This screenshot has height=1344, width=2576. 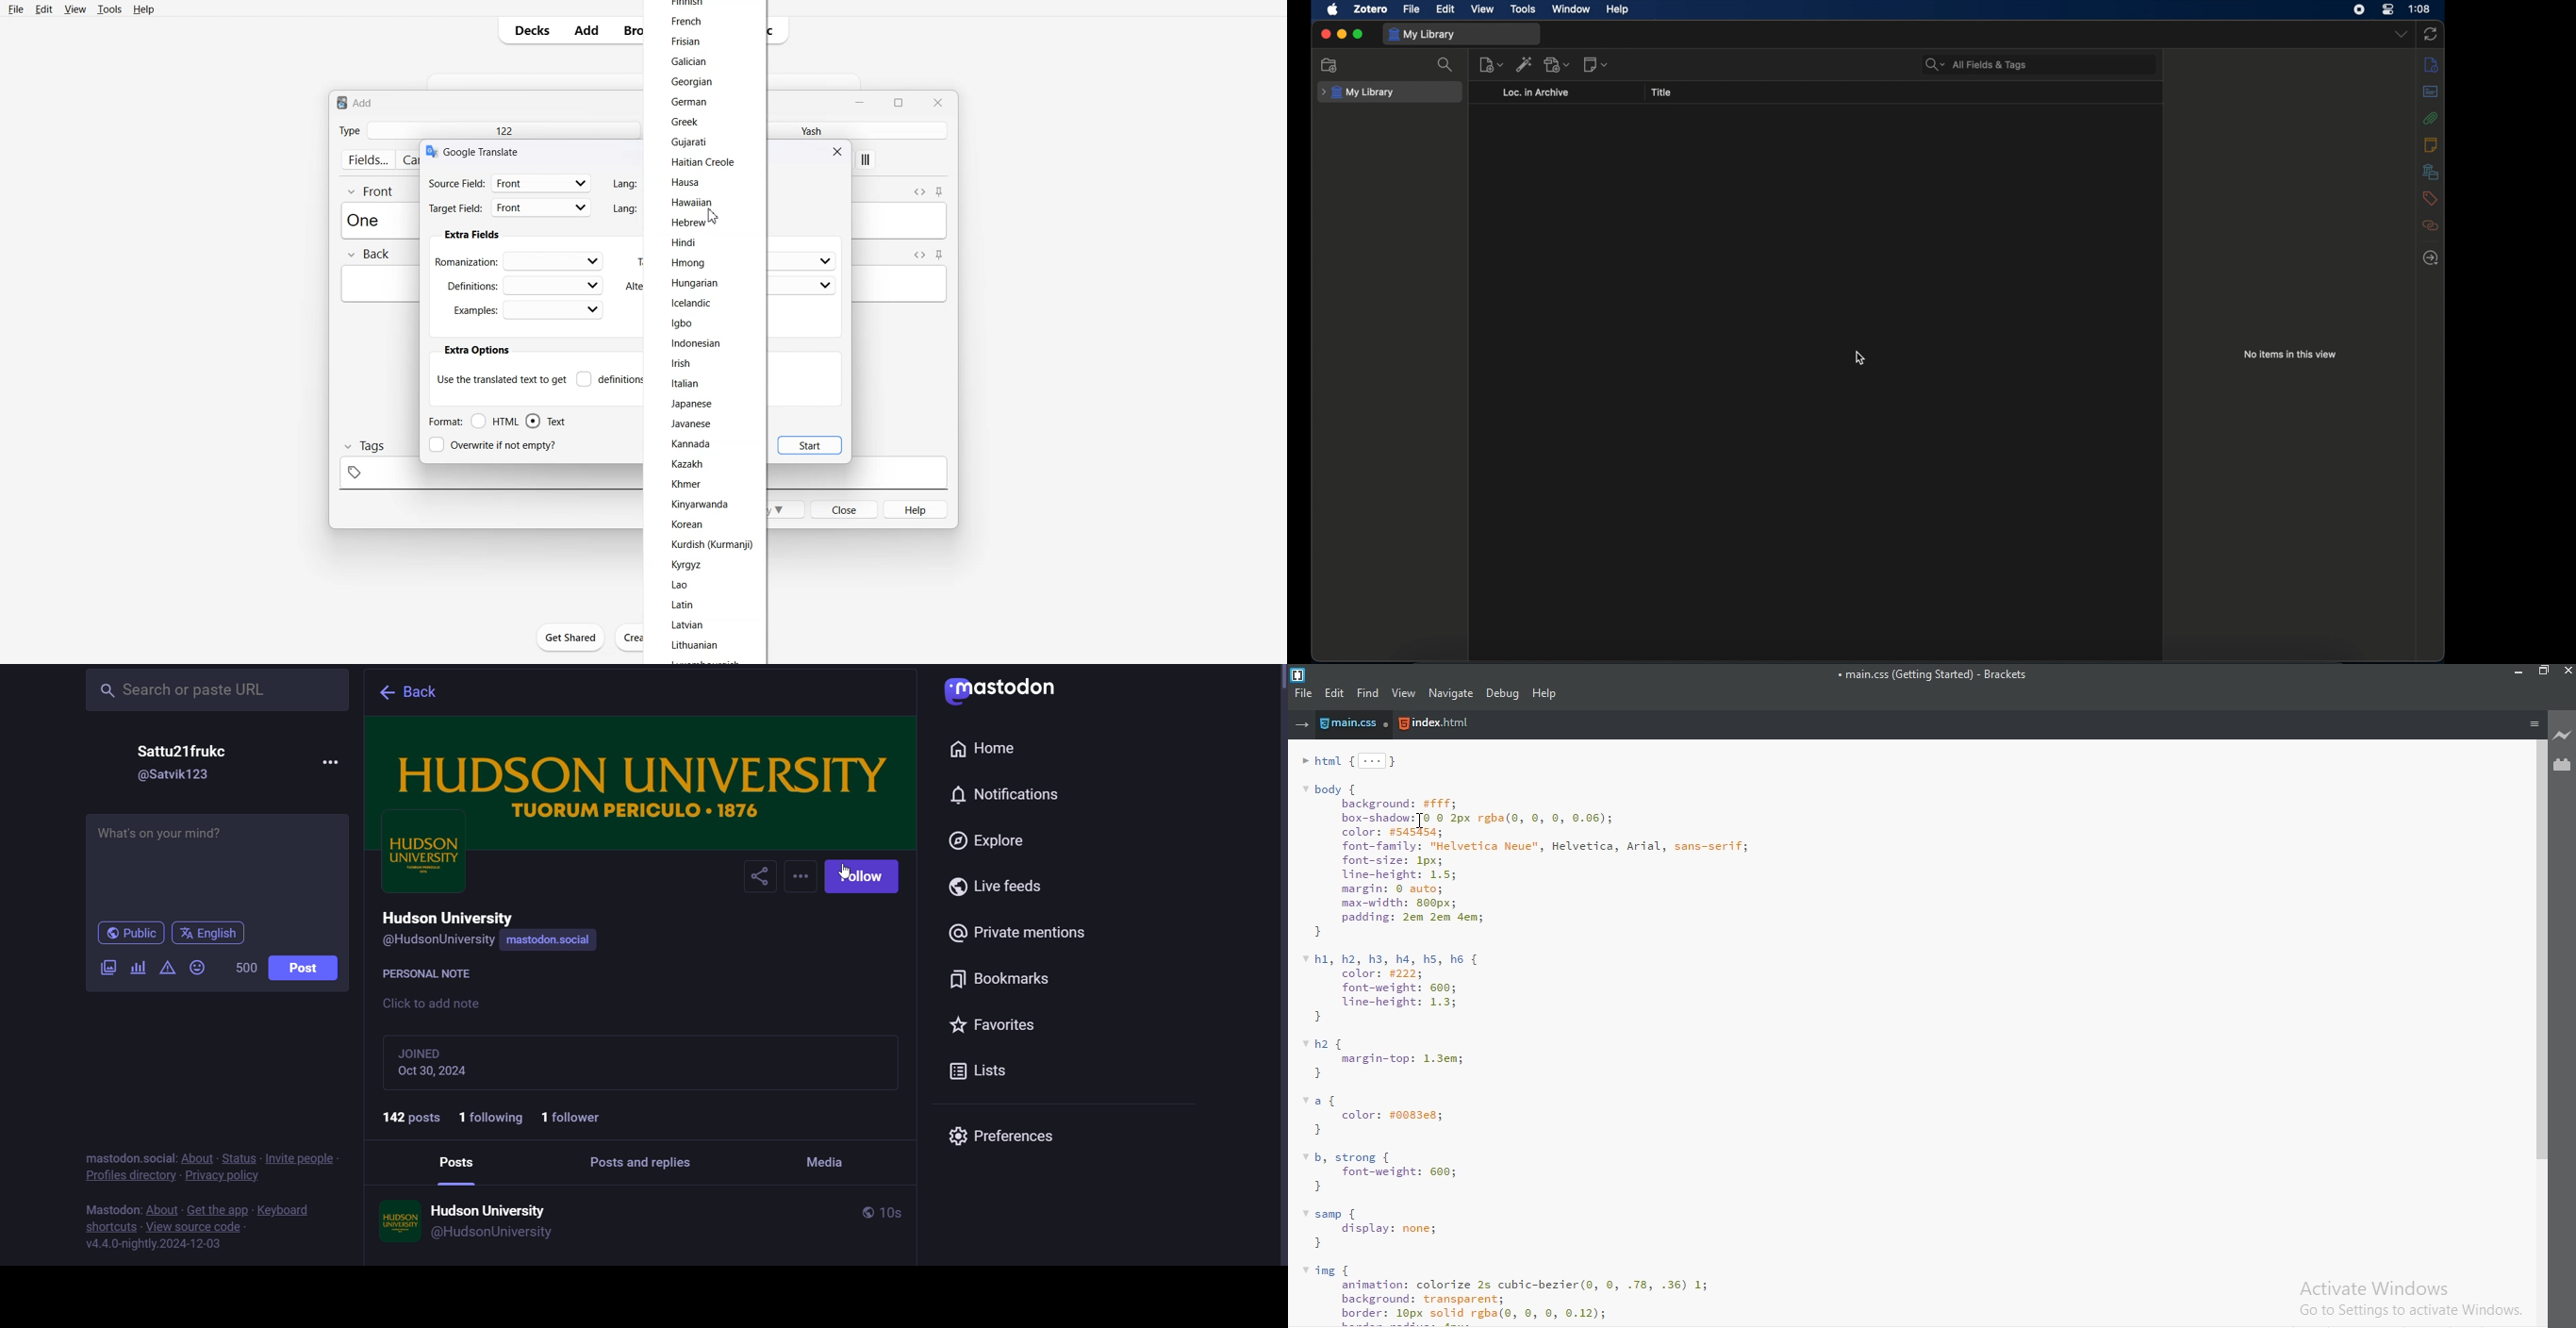 I want to click on dropdown, so click(x=2400, y=34).